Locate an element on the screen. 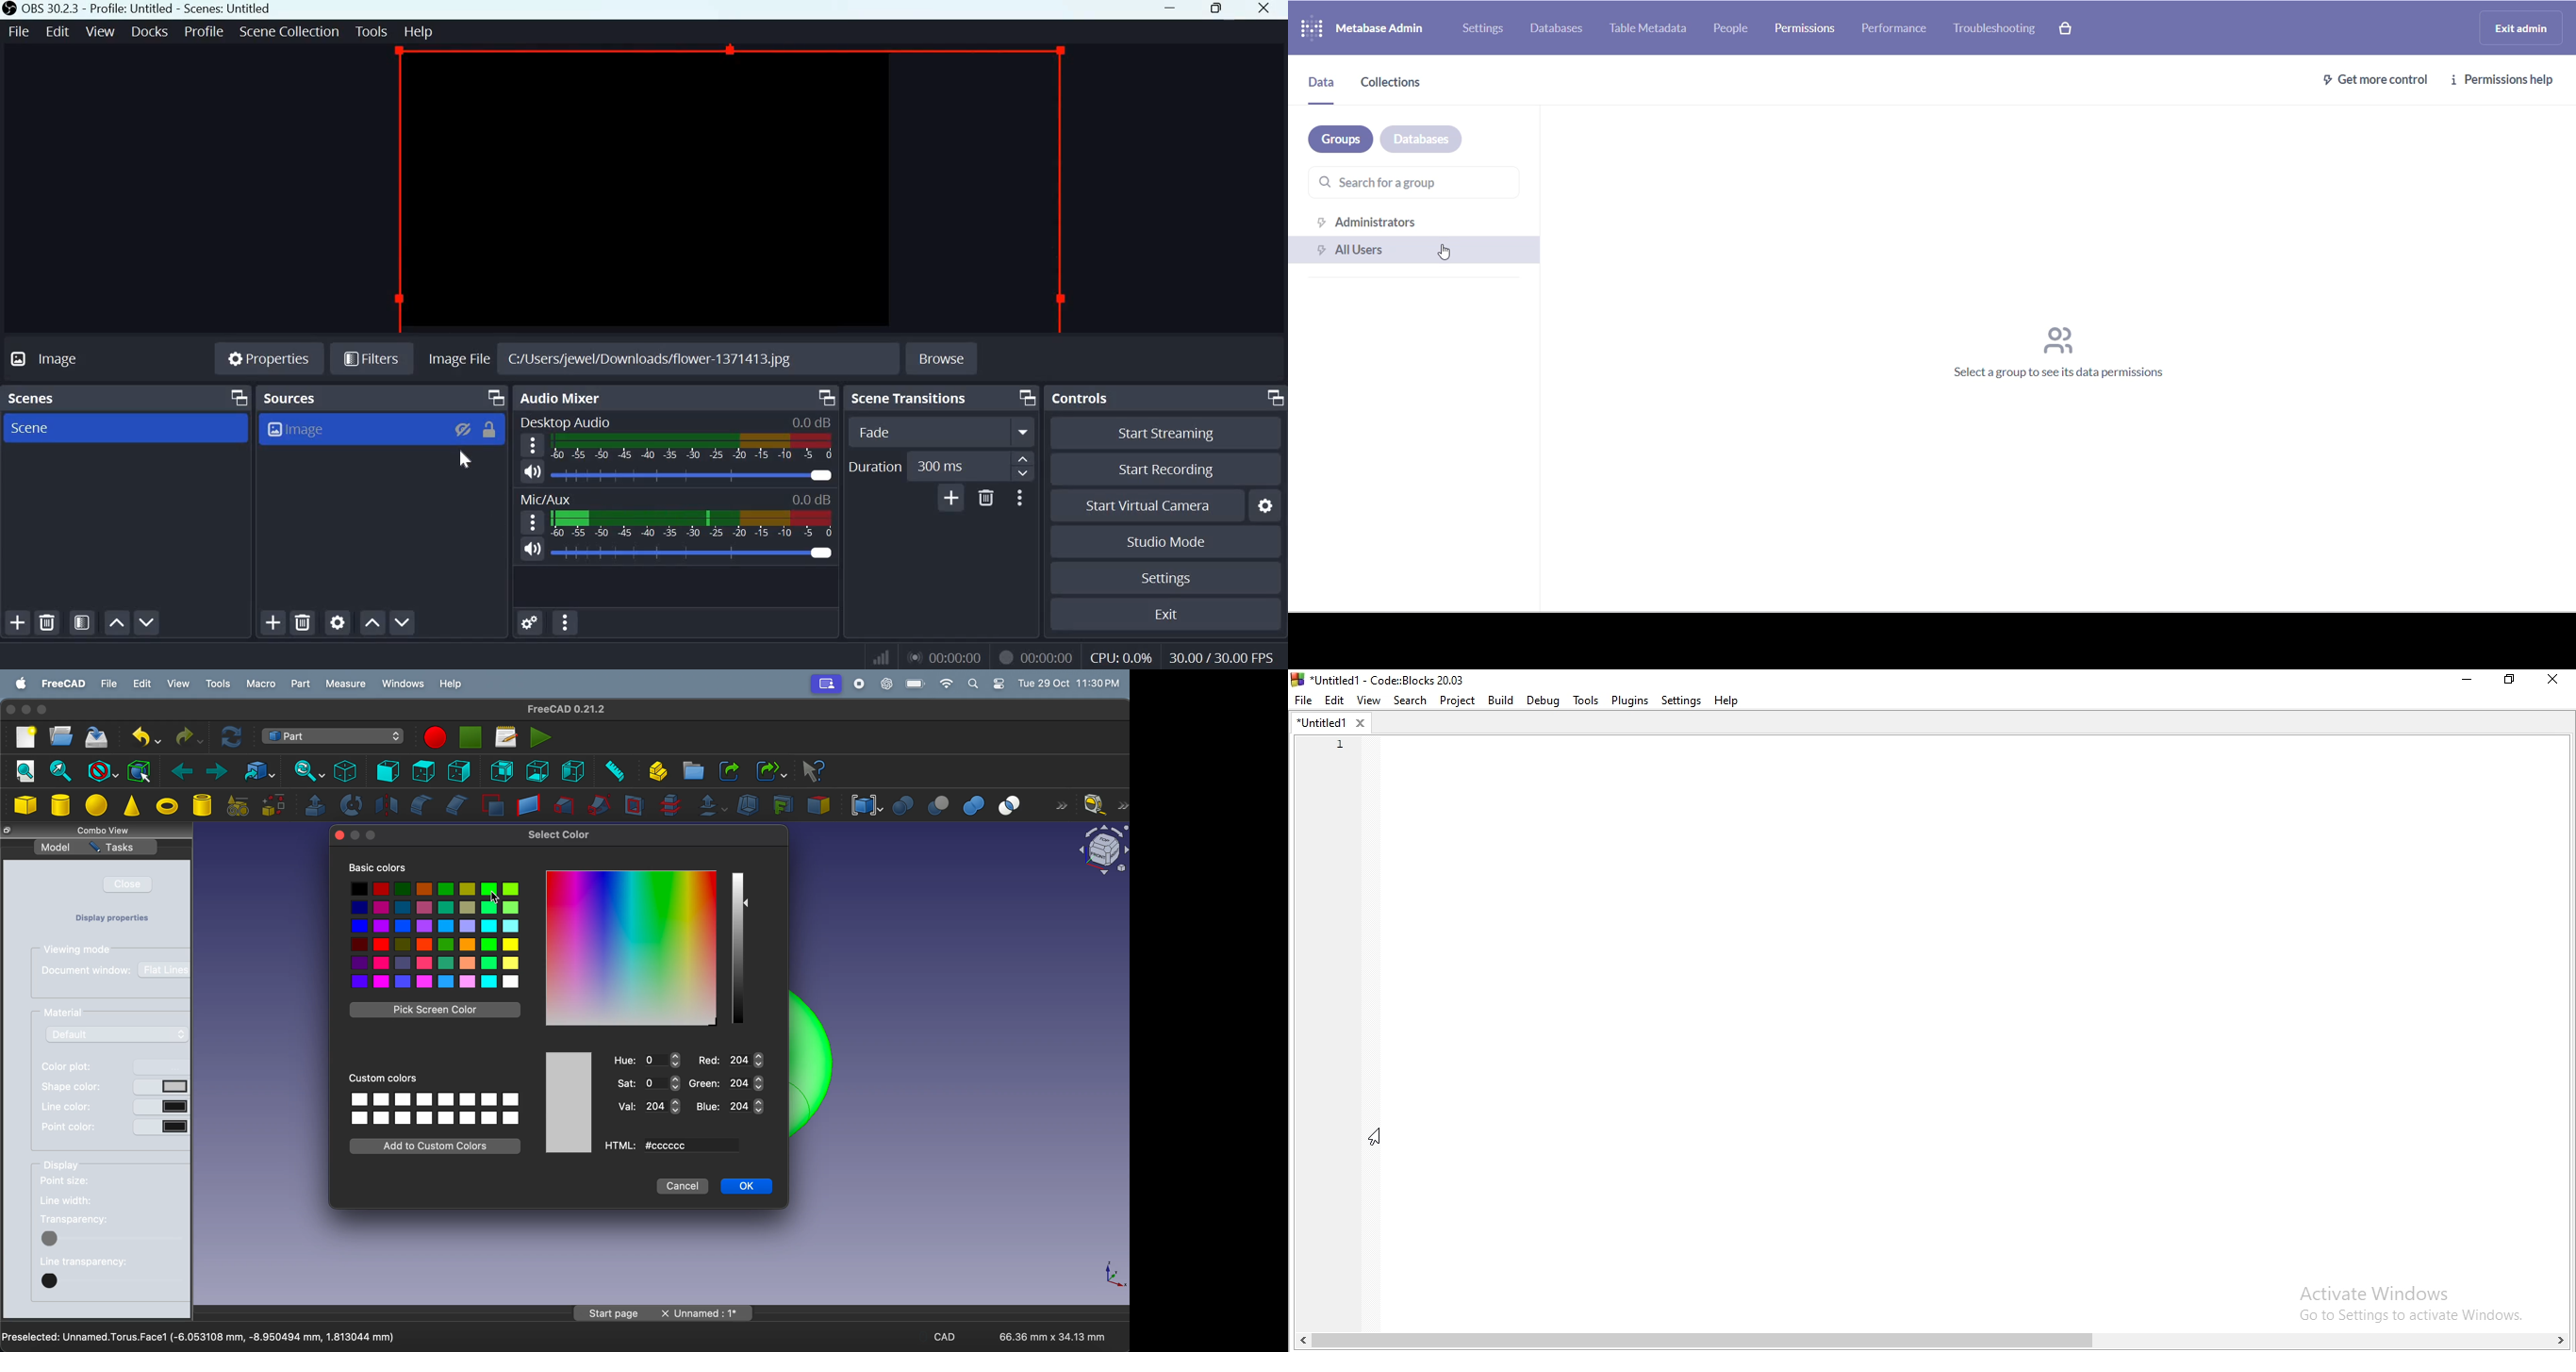 This screenshot has width=2576, height=1372. Volume Meter is located at coordinates (692, 448).